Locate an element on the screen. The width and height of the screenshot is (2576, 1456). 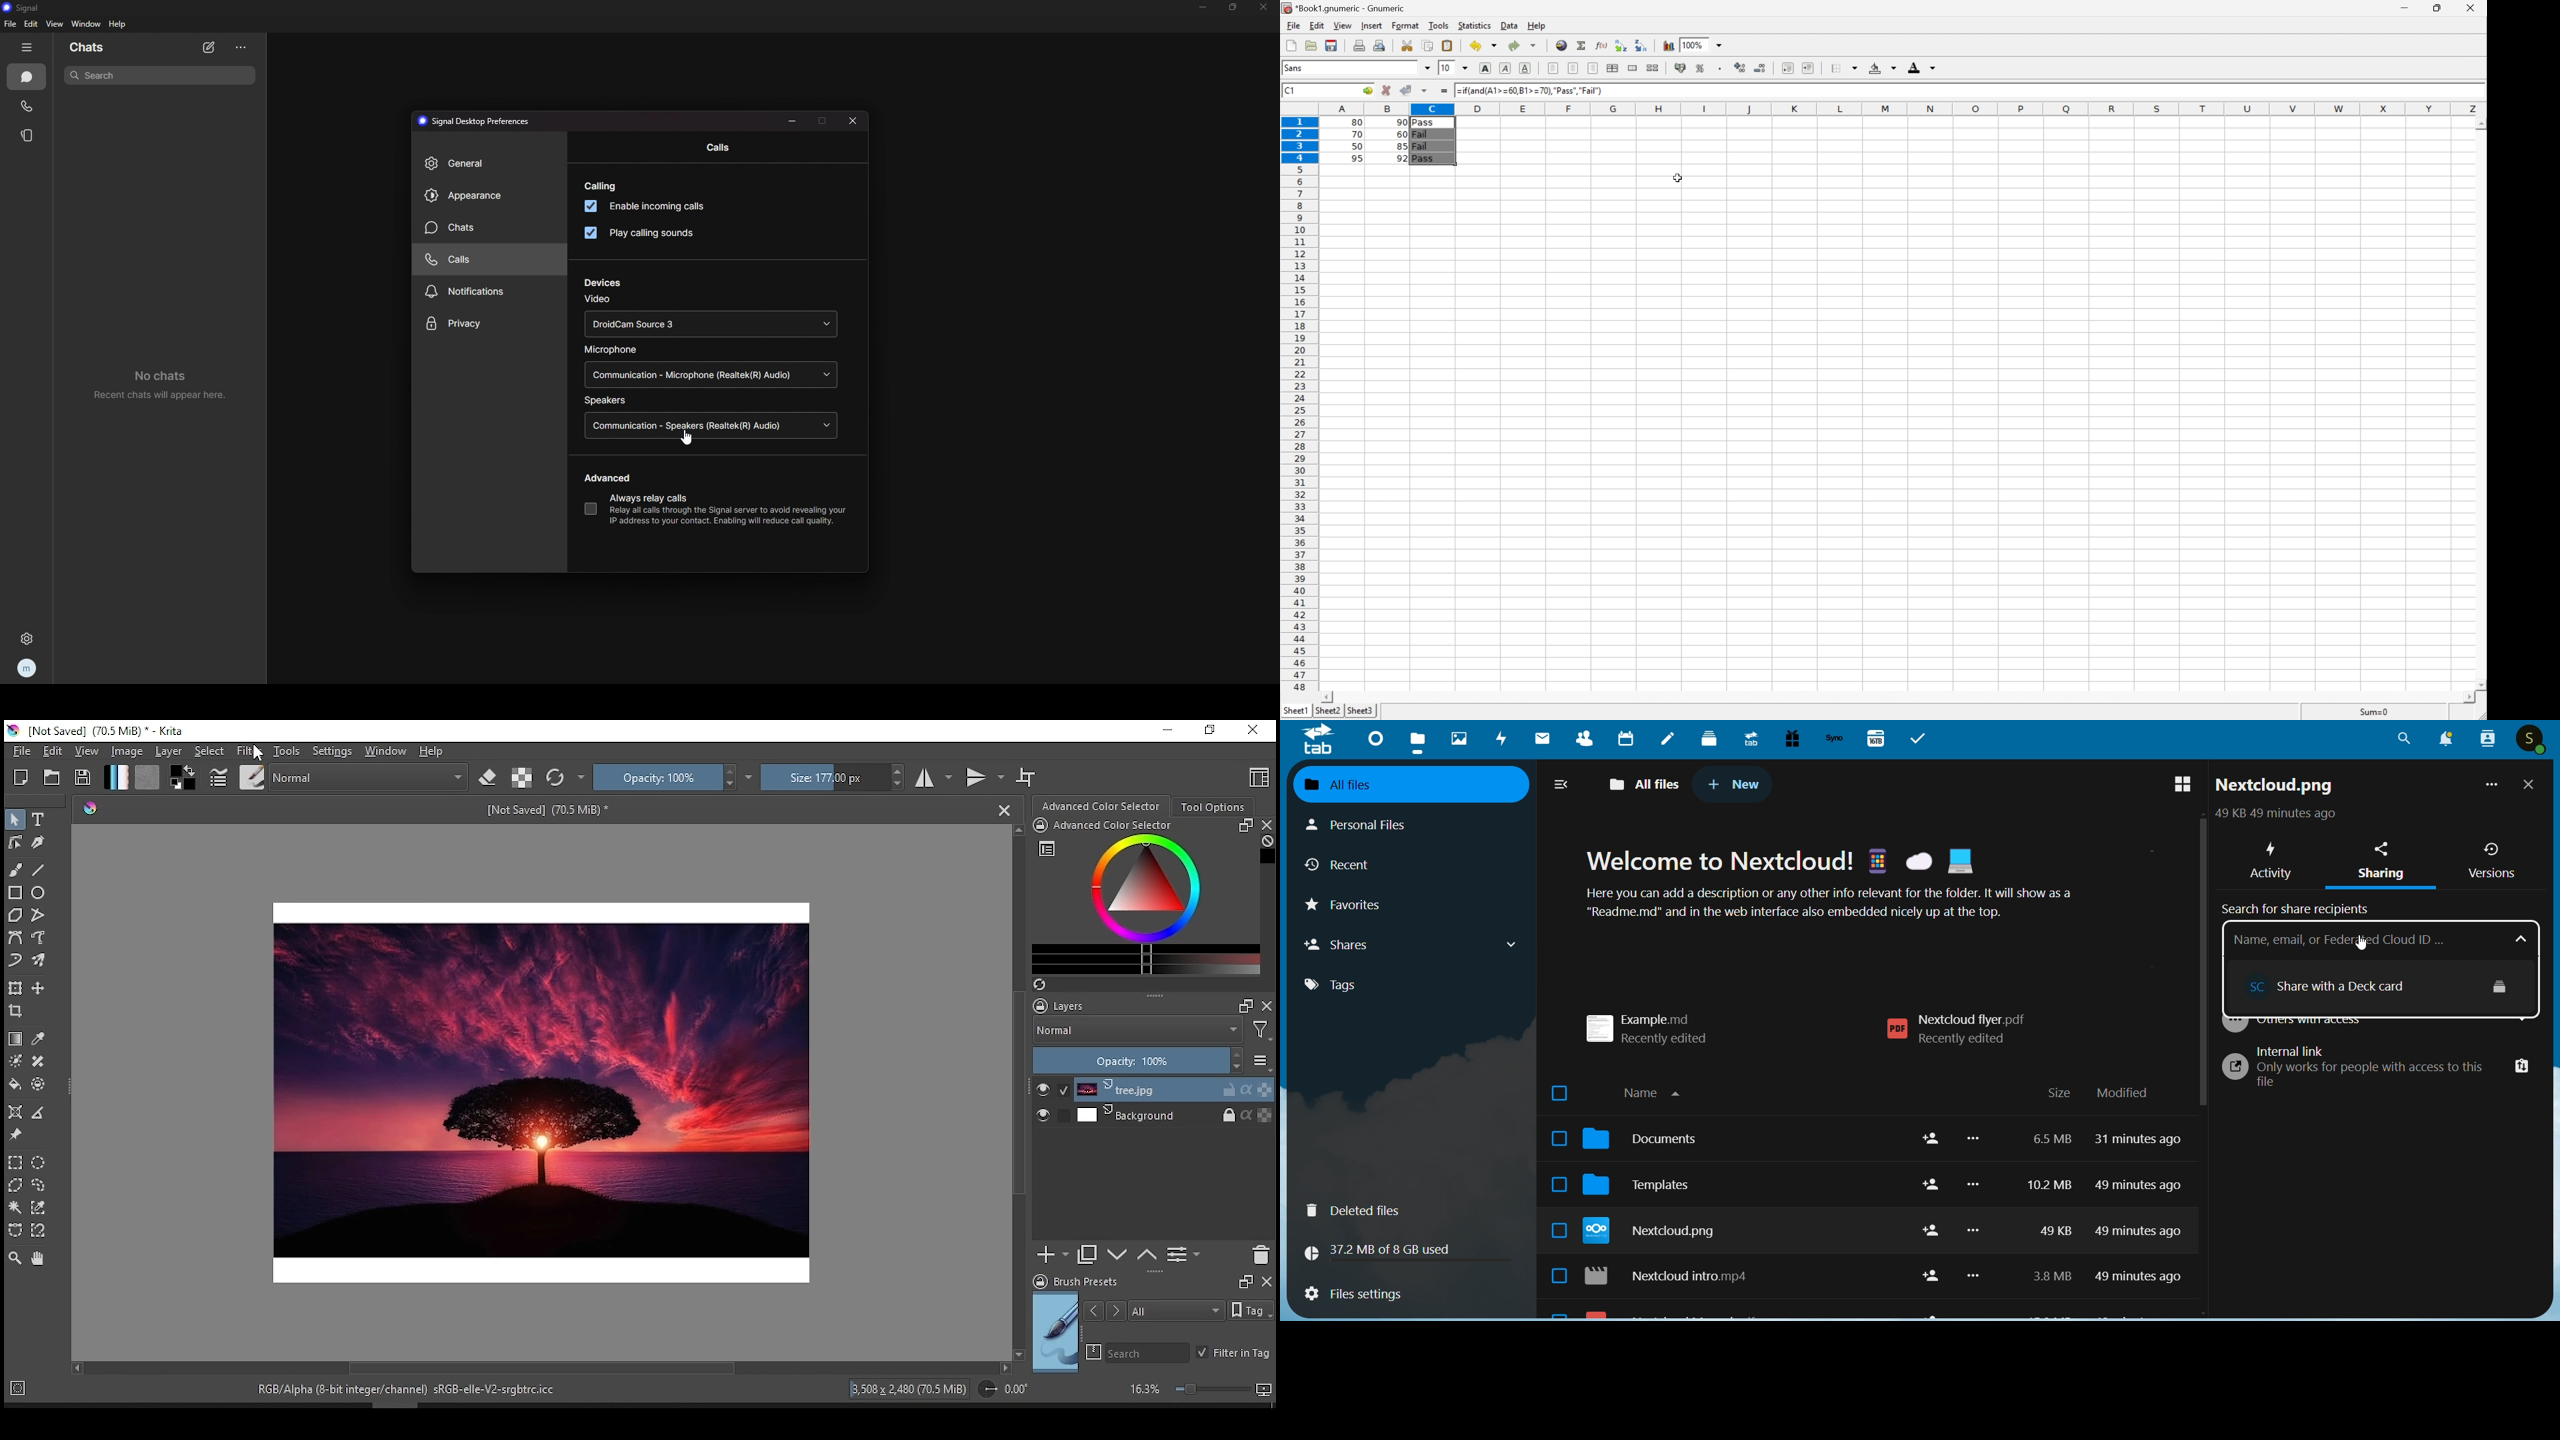
Minimize is located at coordinates (2406, 6).